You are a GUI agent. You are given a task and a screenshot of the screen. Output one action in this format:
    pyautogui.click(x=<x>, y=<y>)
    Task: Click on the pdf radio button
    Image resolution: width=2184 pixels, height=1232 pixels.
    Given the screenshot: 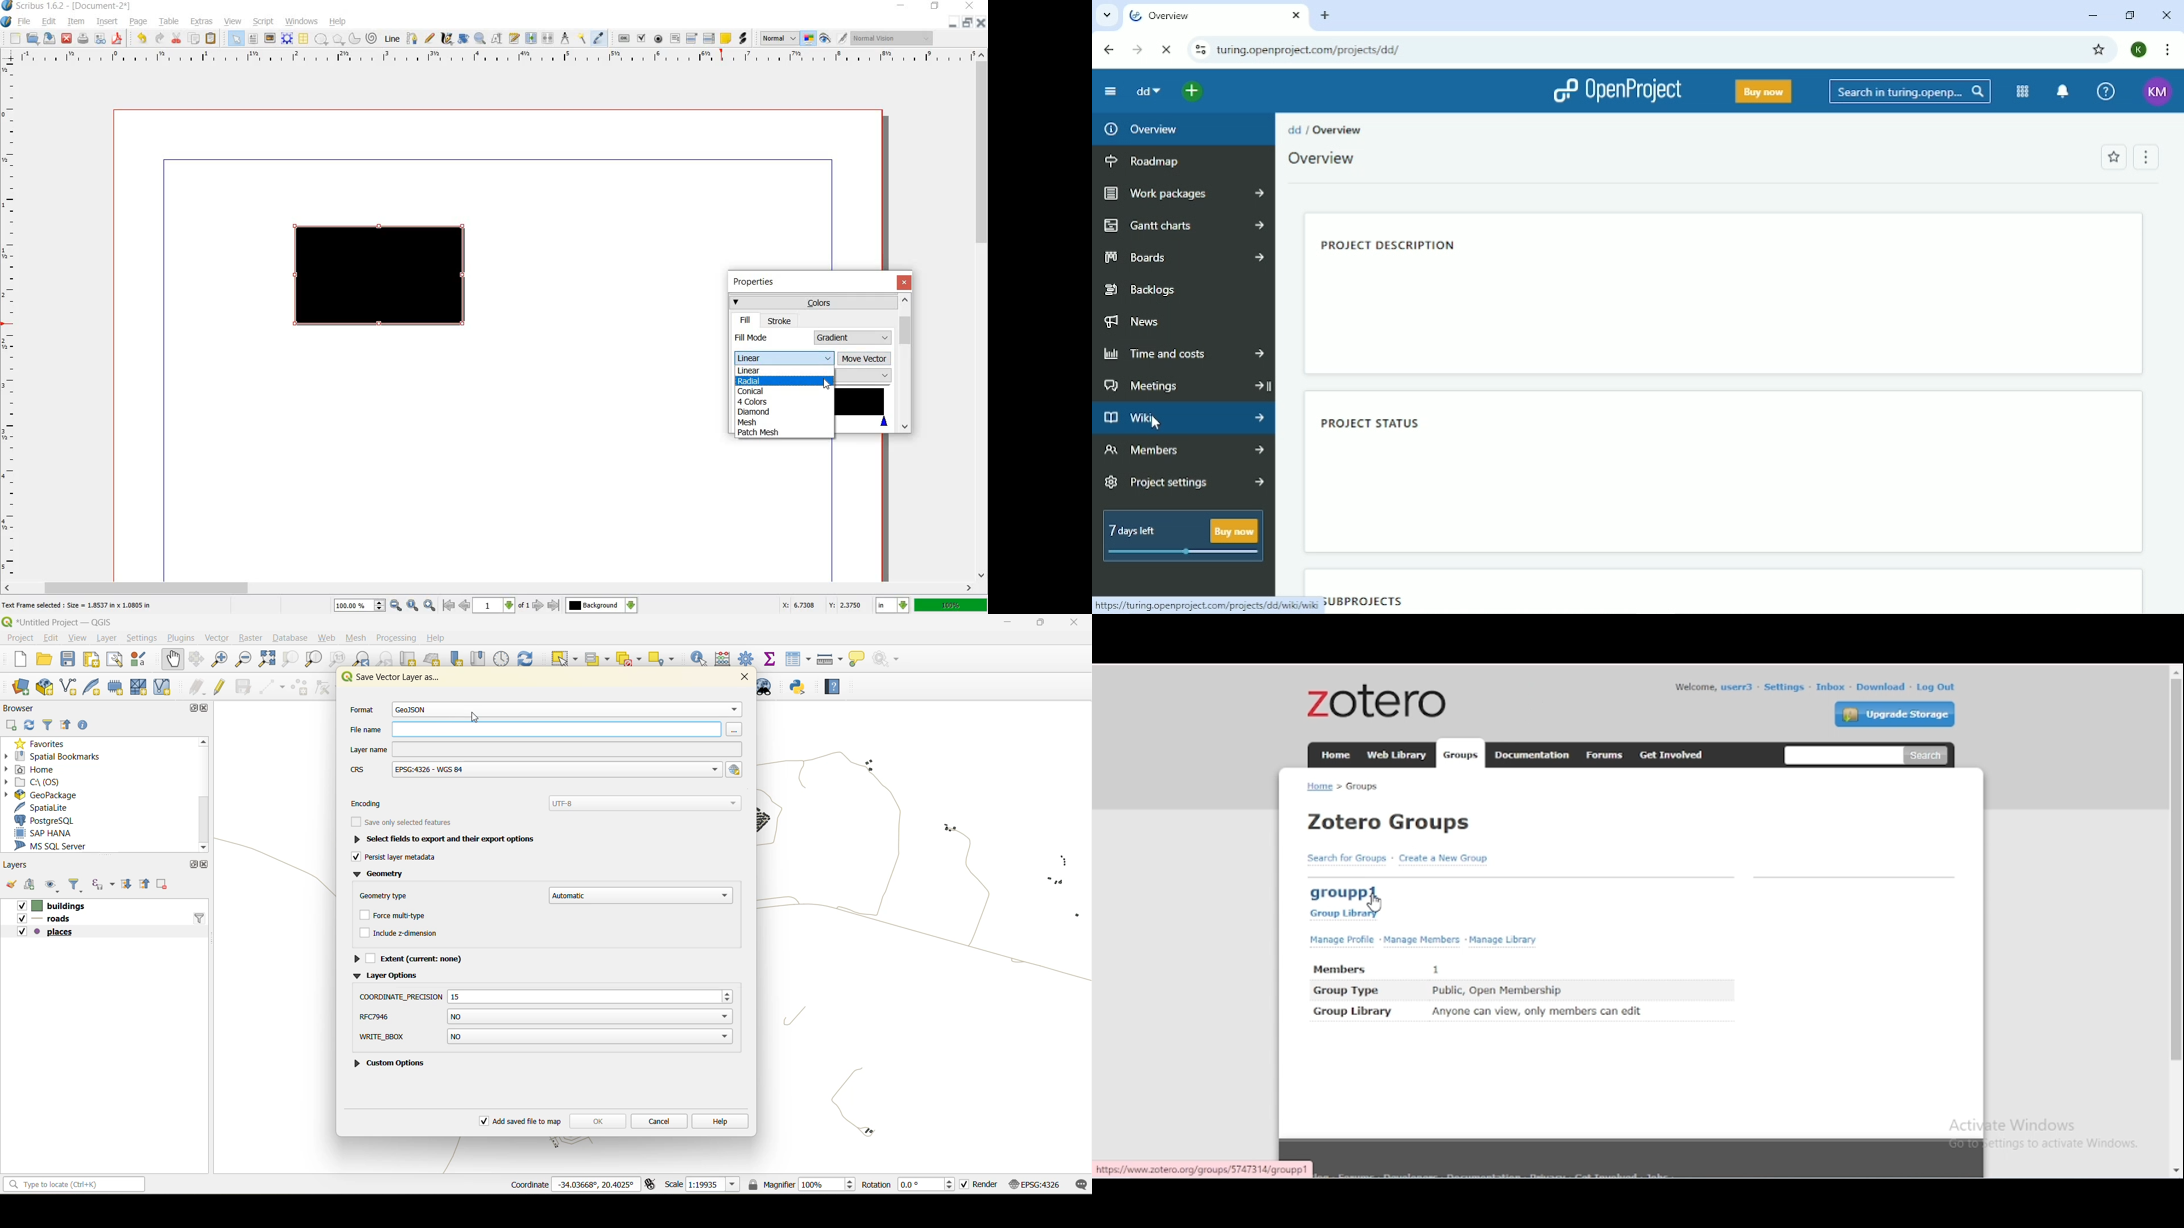 What is the action you would take?
    pyautogui.click(x=659, y=39)
    